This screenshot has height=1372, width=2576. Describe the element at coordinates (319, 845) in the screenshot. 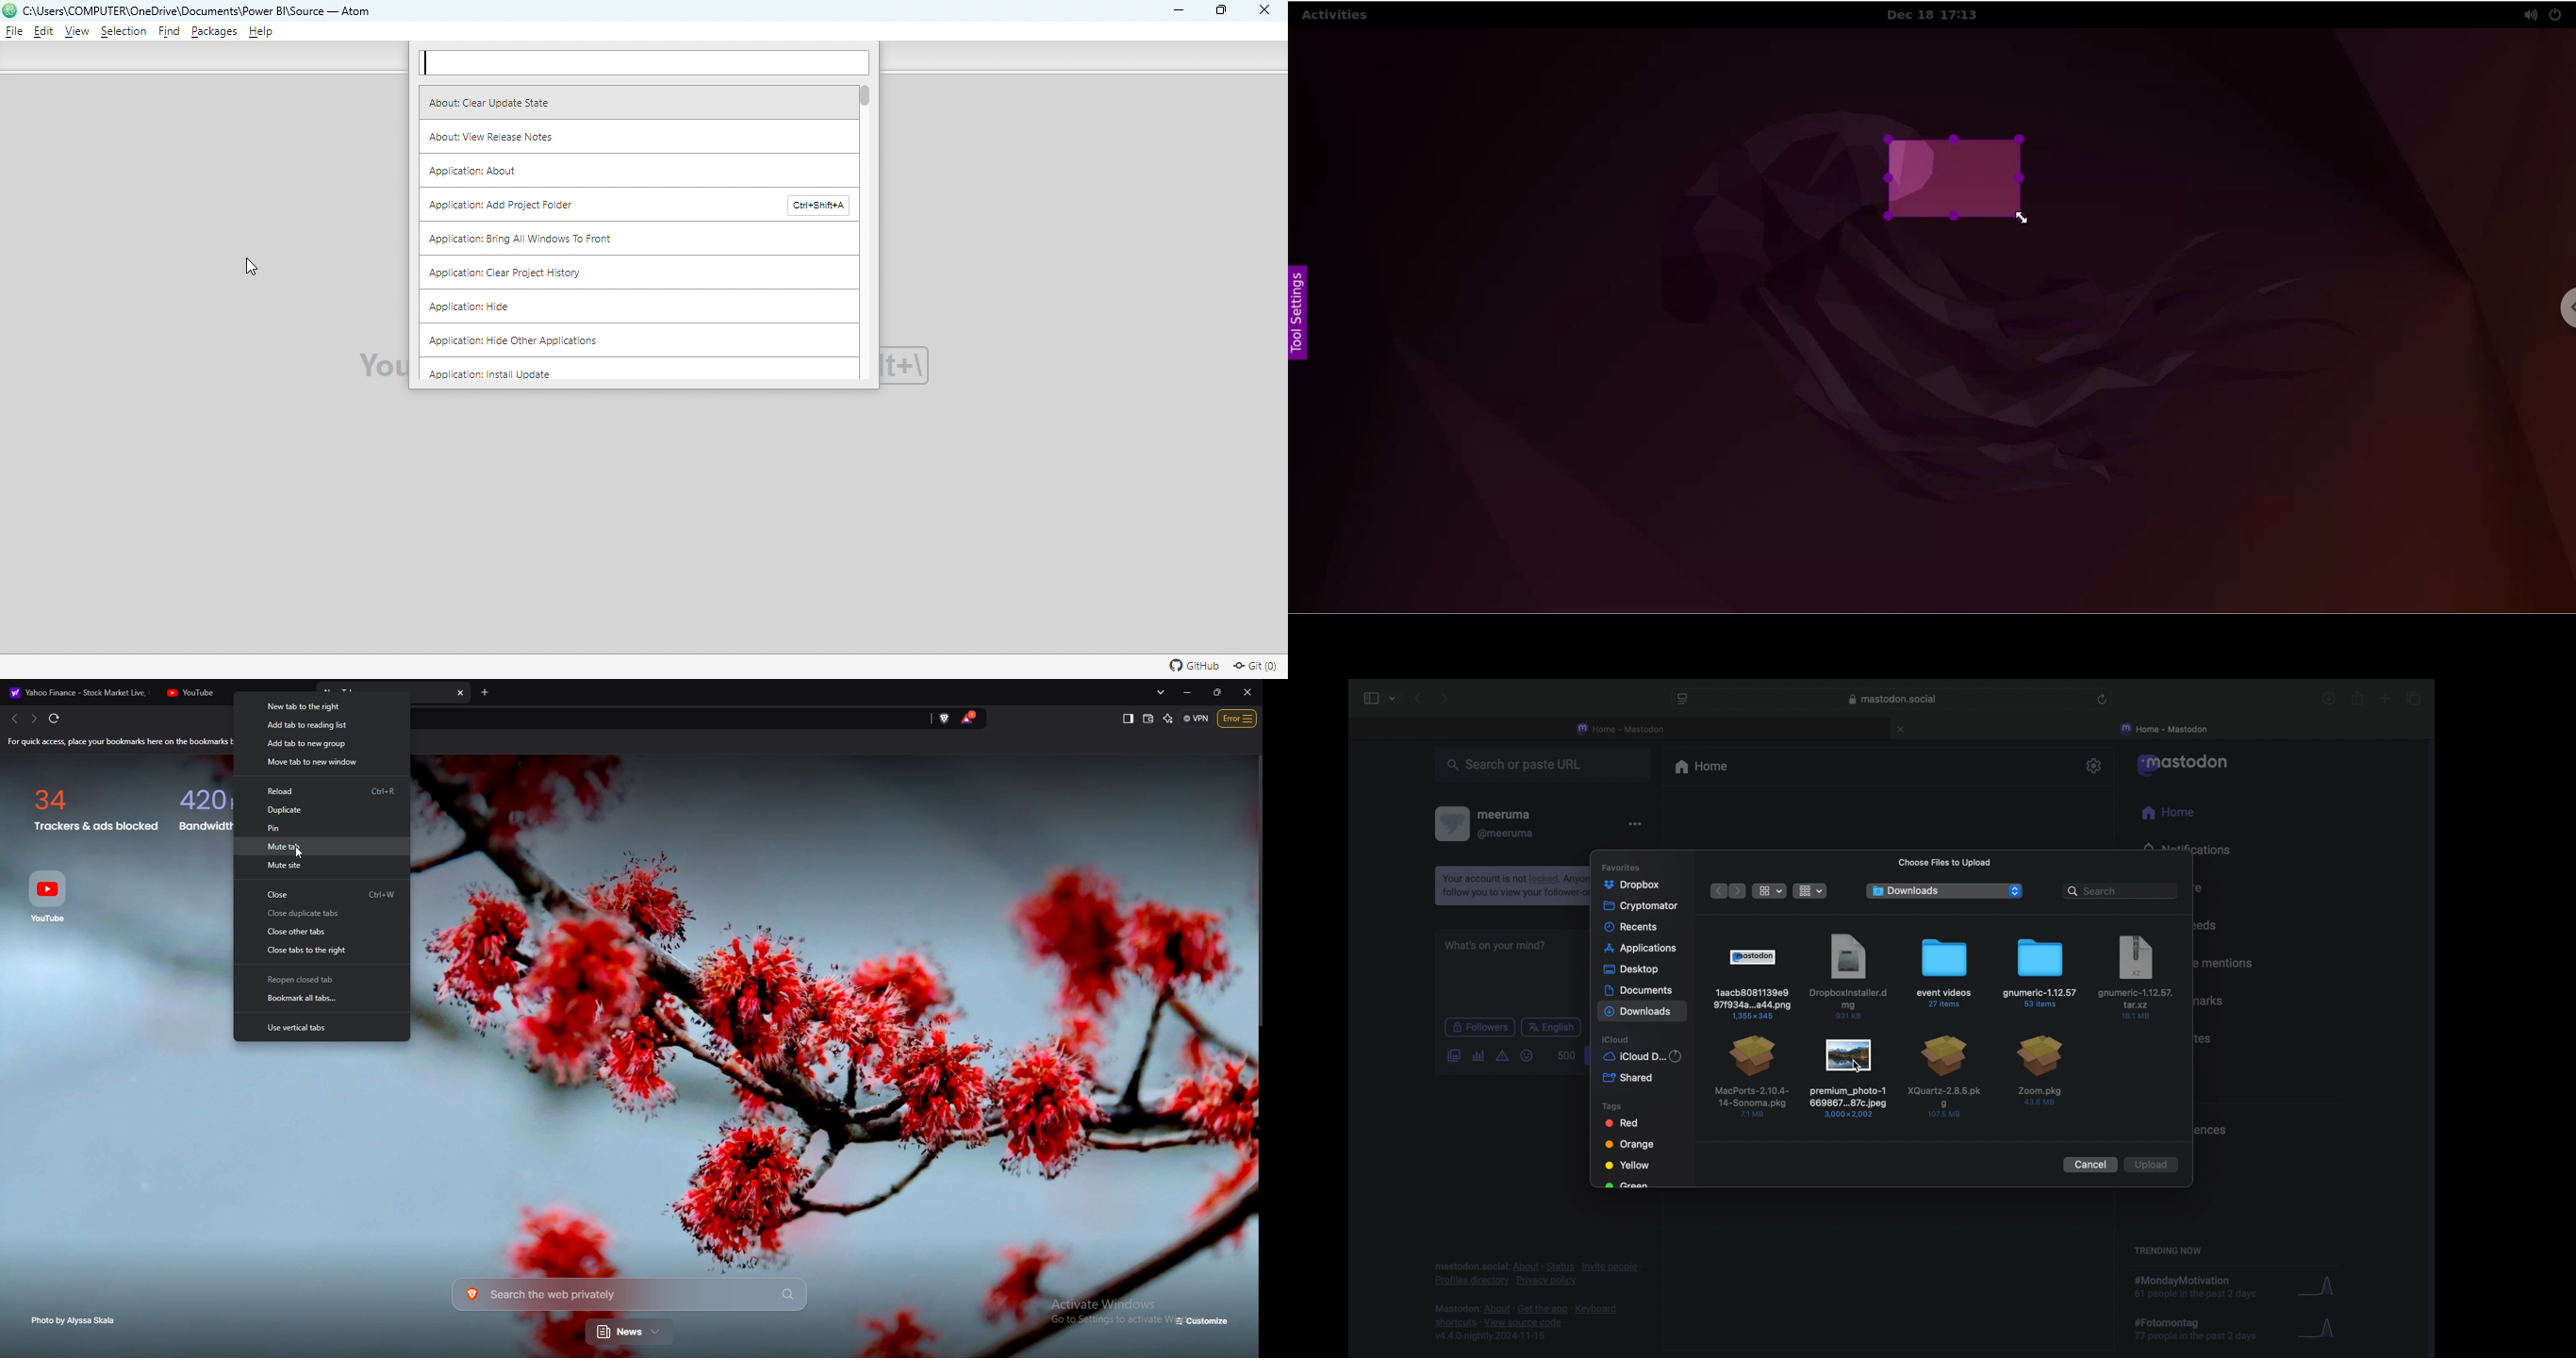

I see `mute tab` at that location.